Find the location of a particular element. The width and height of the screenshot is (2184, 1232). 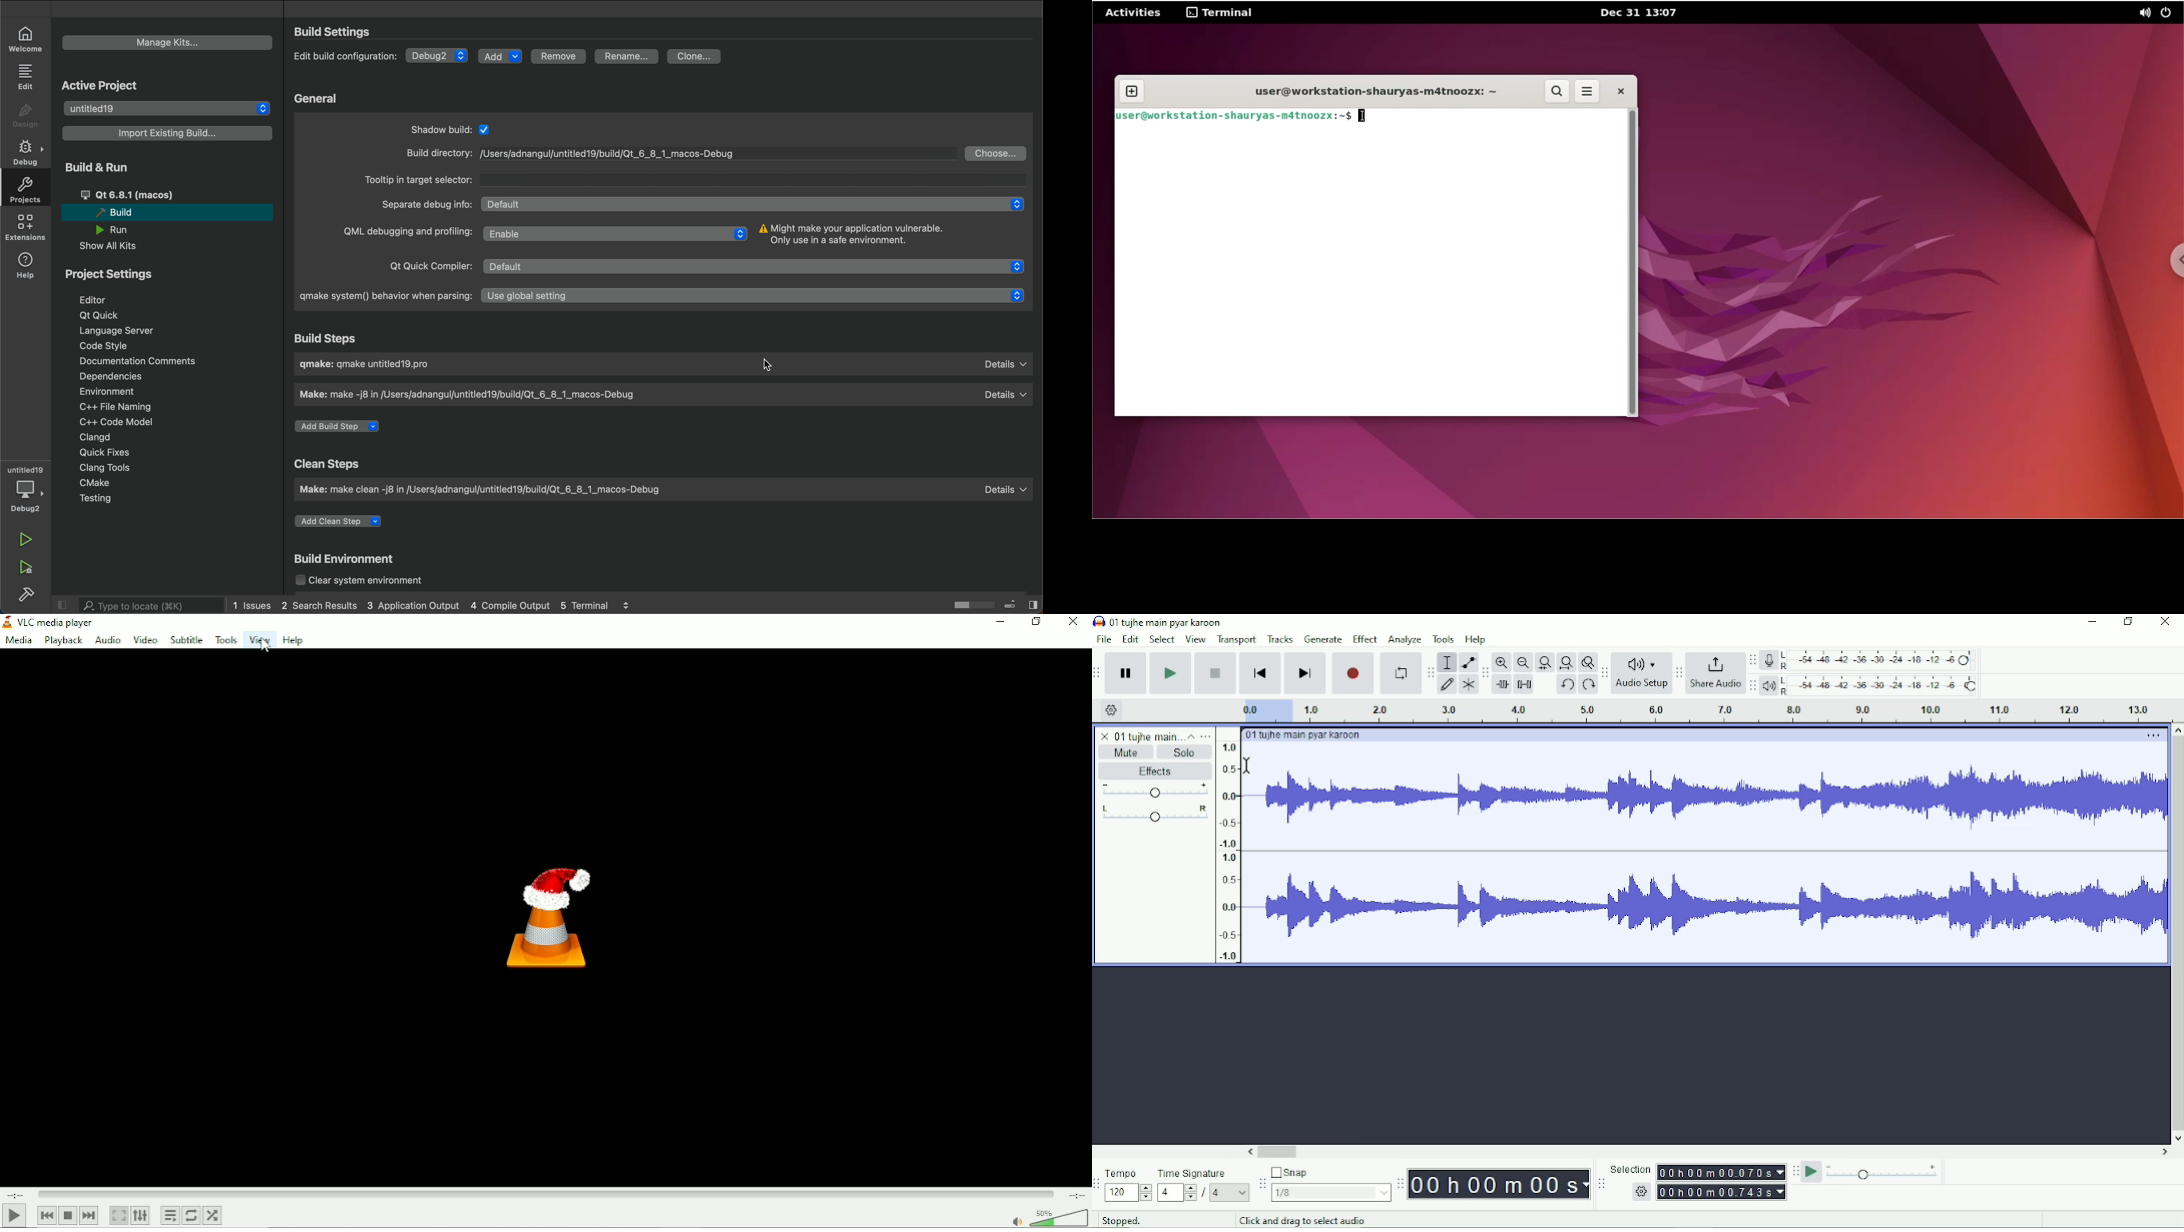

debug is located at coordinates (438, 55).